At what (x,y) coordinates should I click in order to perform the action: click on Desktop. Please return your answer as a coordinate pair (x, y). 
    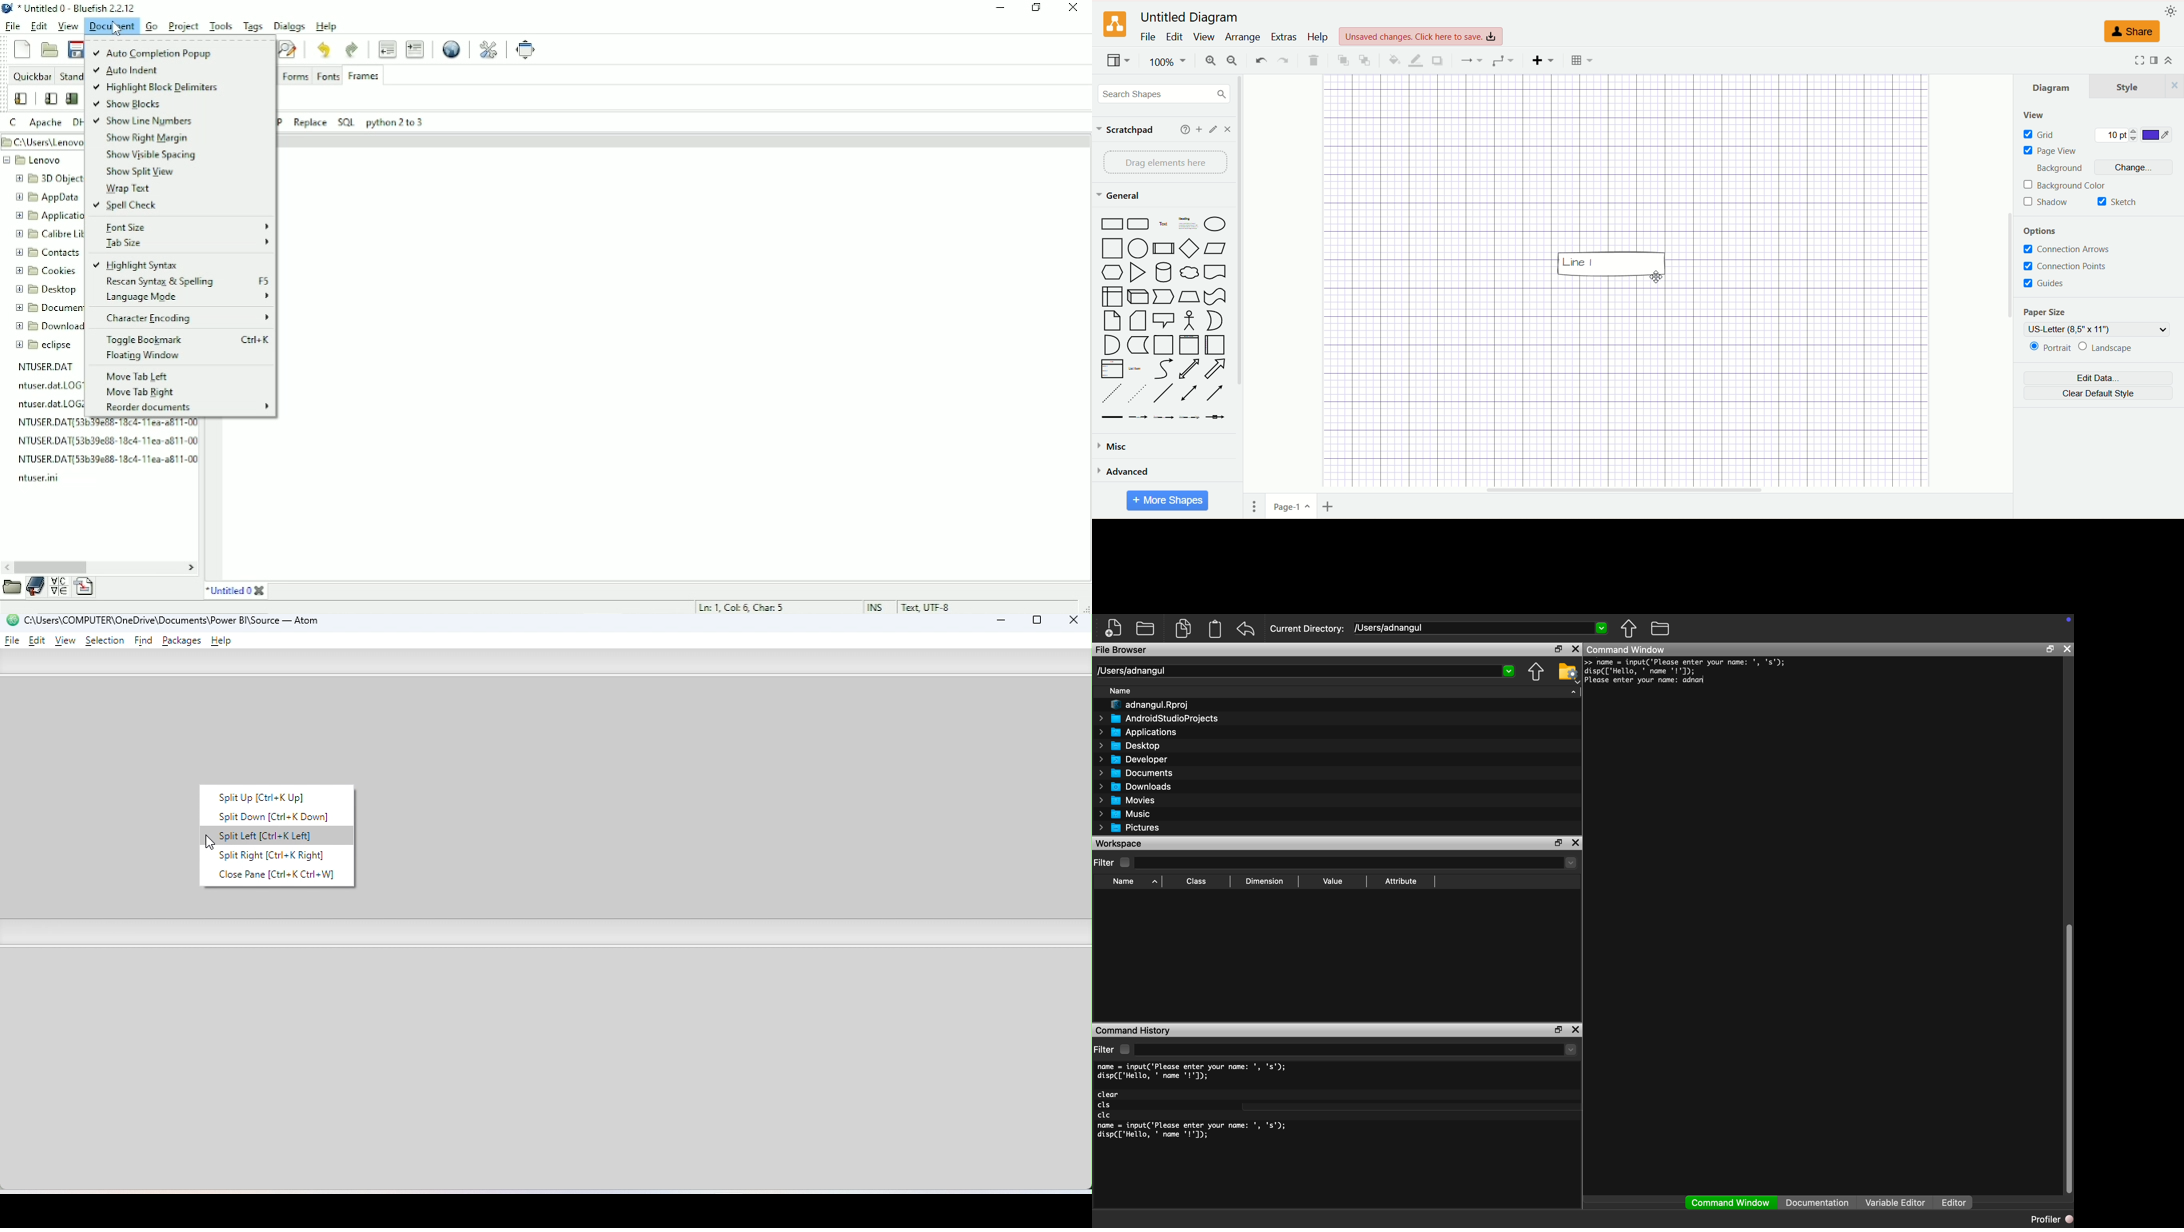
    Looking at the image, I should click on (49, 290).